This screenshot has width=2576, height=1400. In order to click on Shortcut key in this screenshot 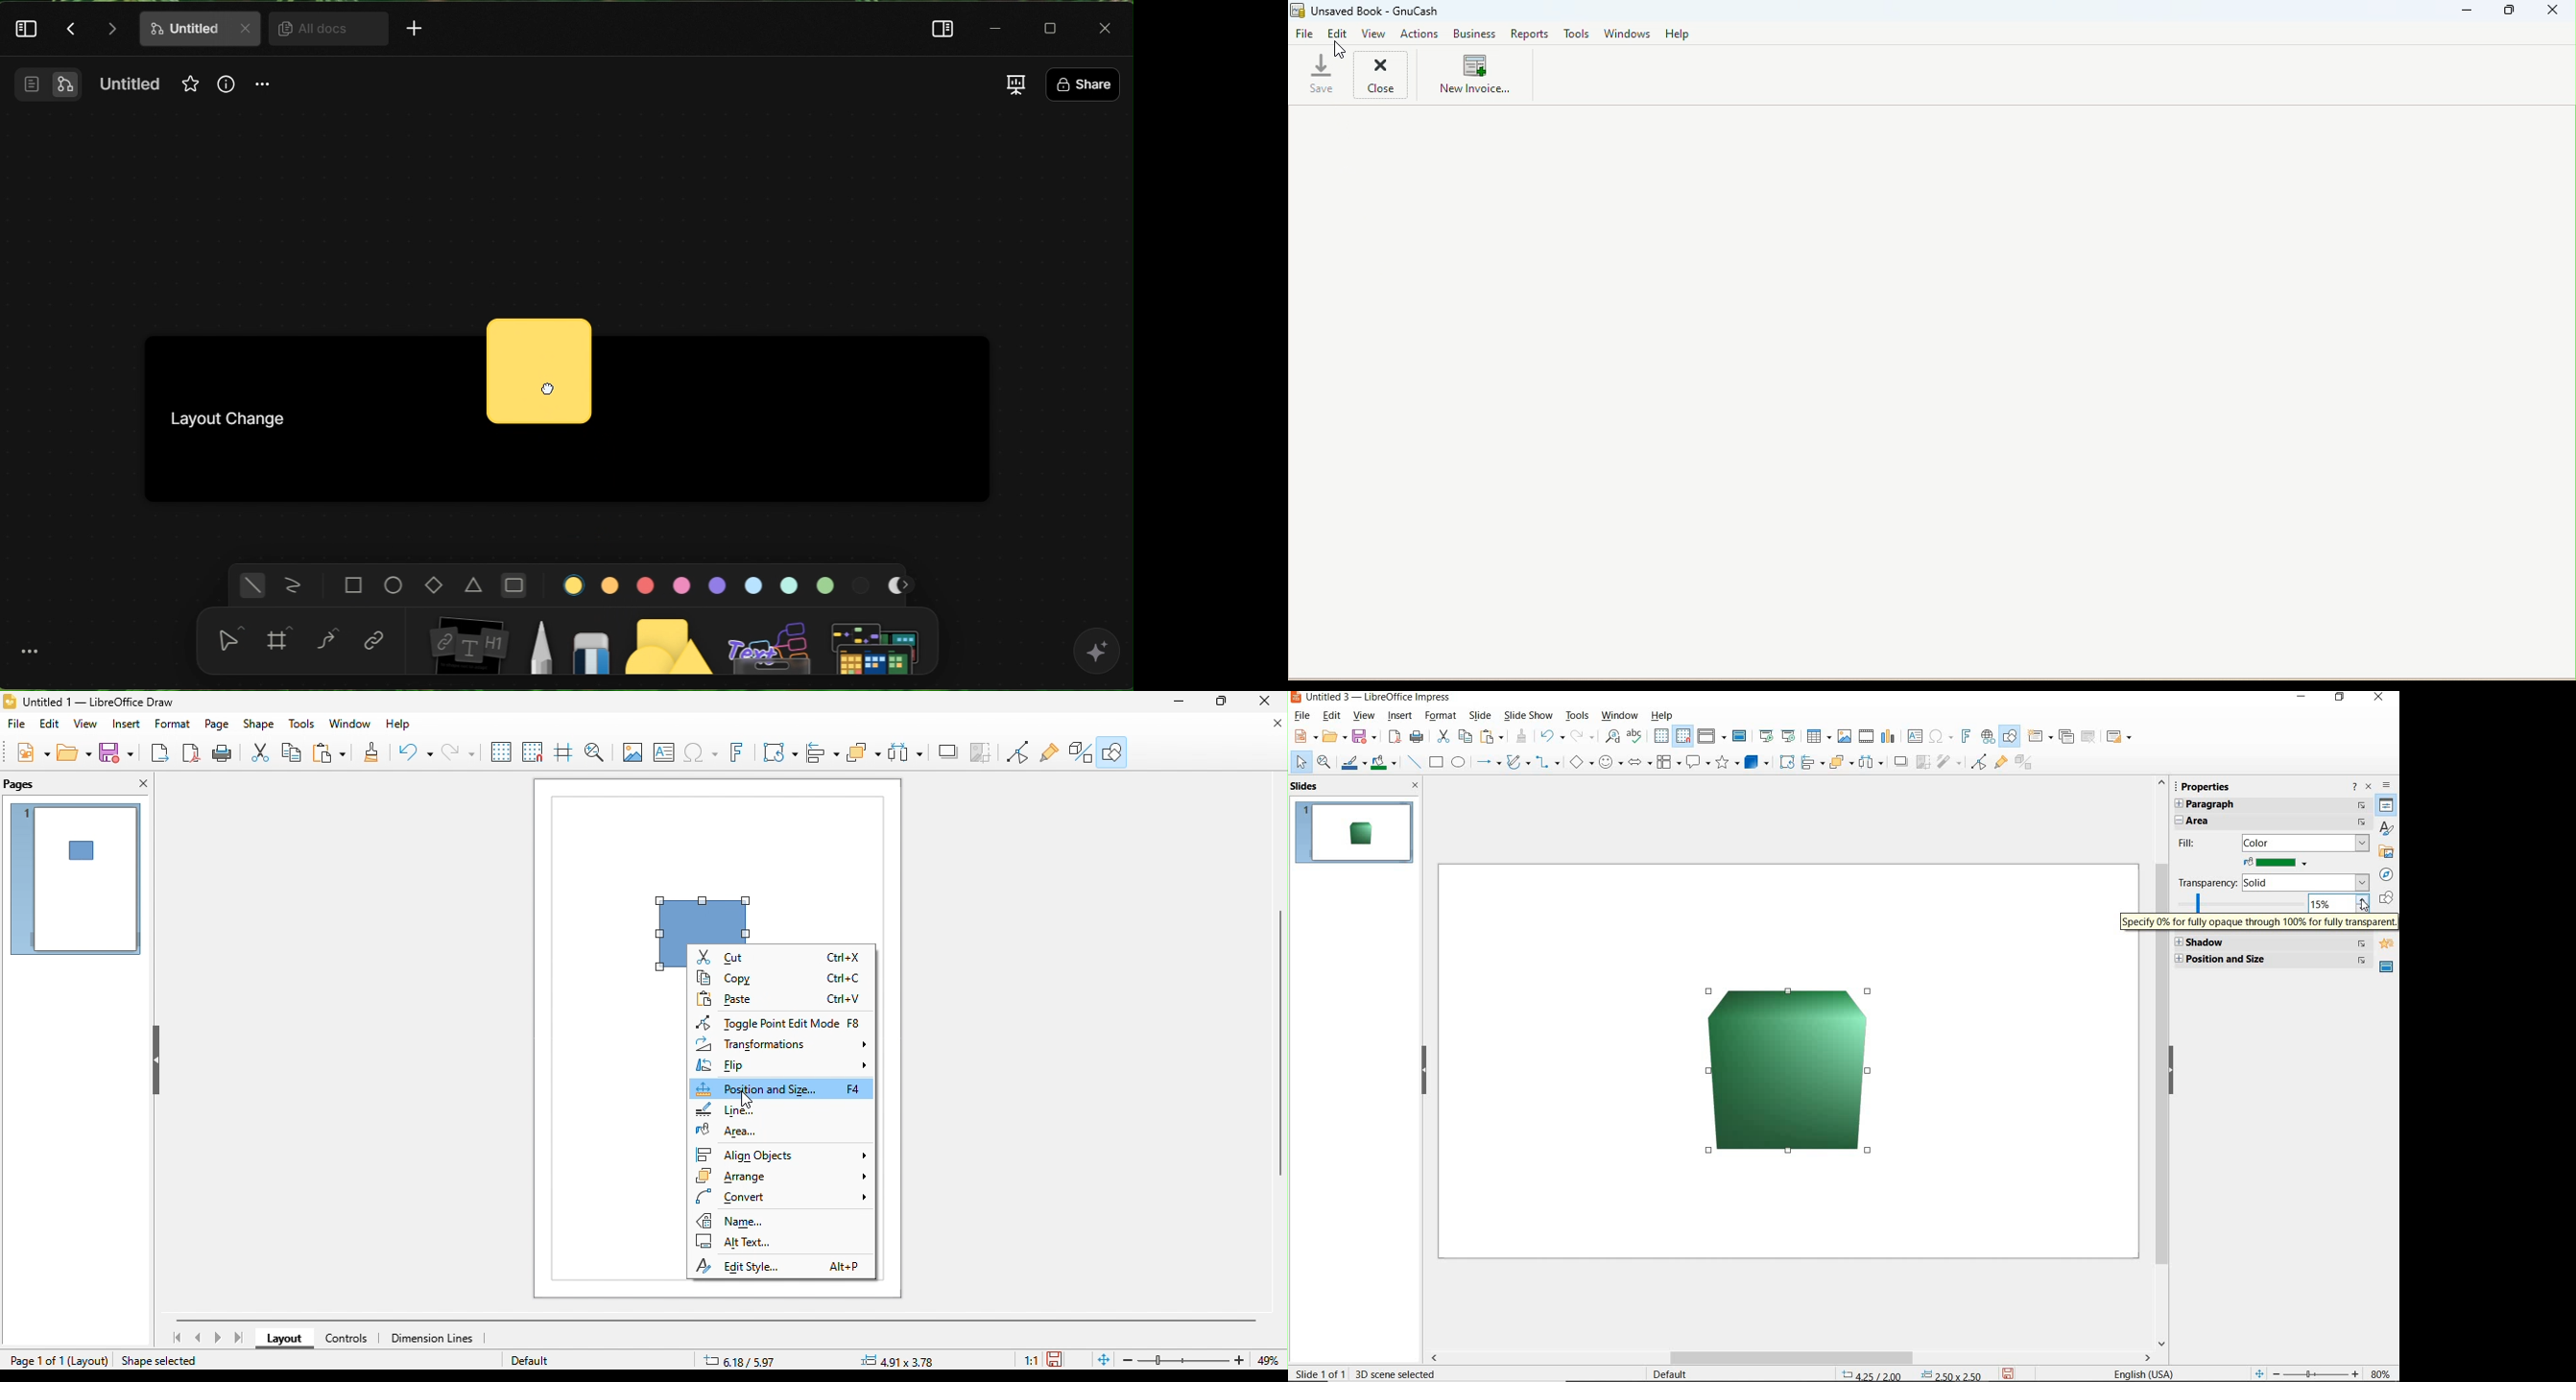, I will do `click(847, 1267)`.